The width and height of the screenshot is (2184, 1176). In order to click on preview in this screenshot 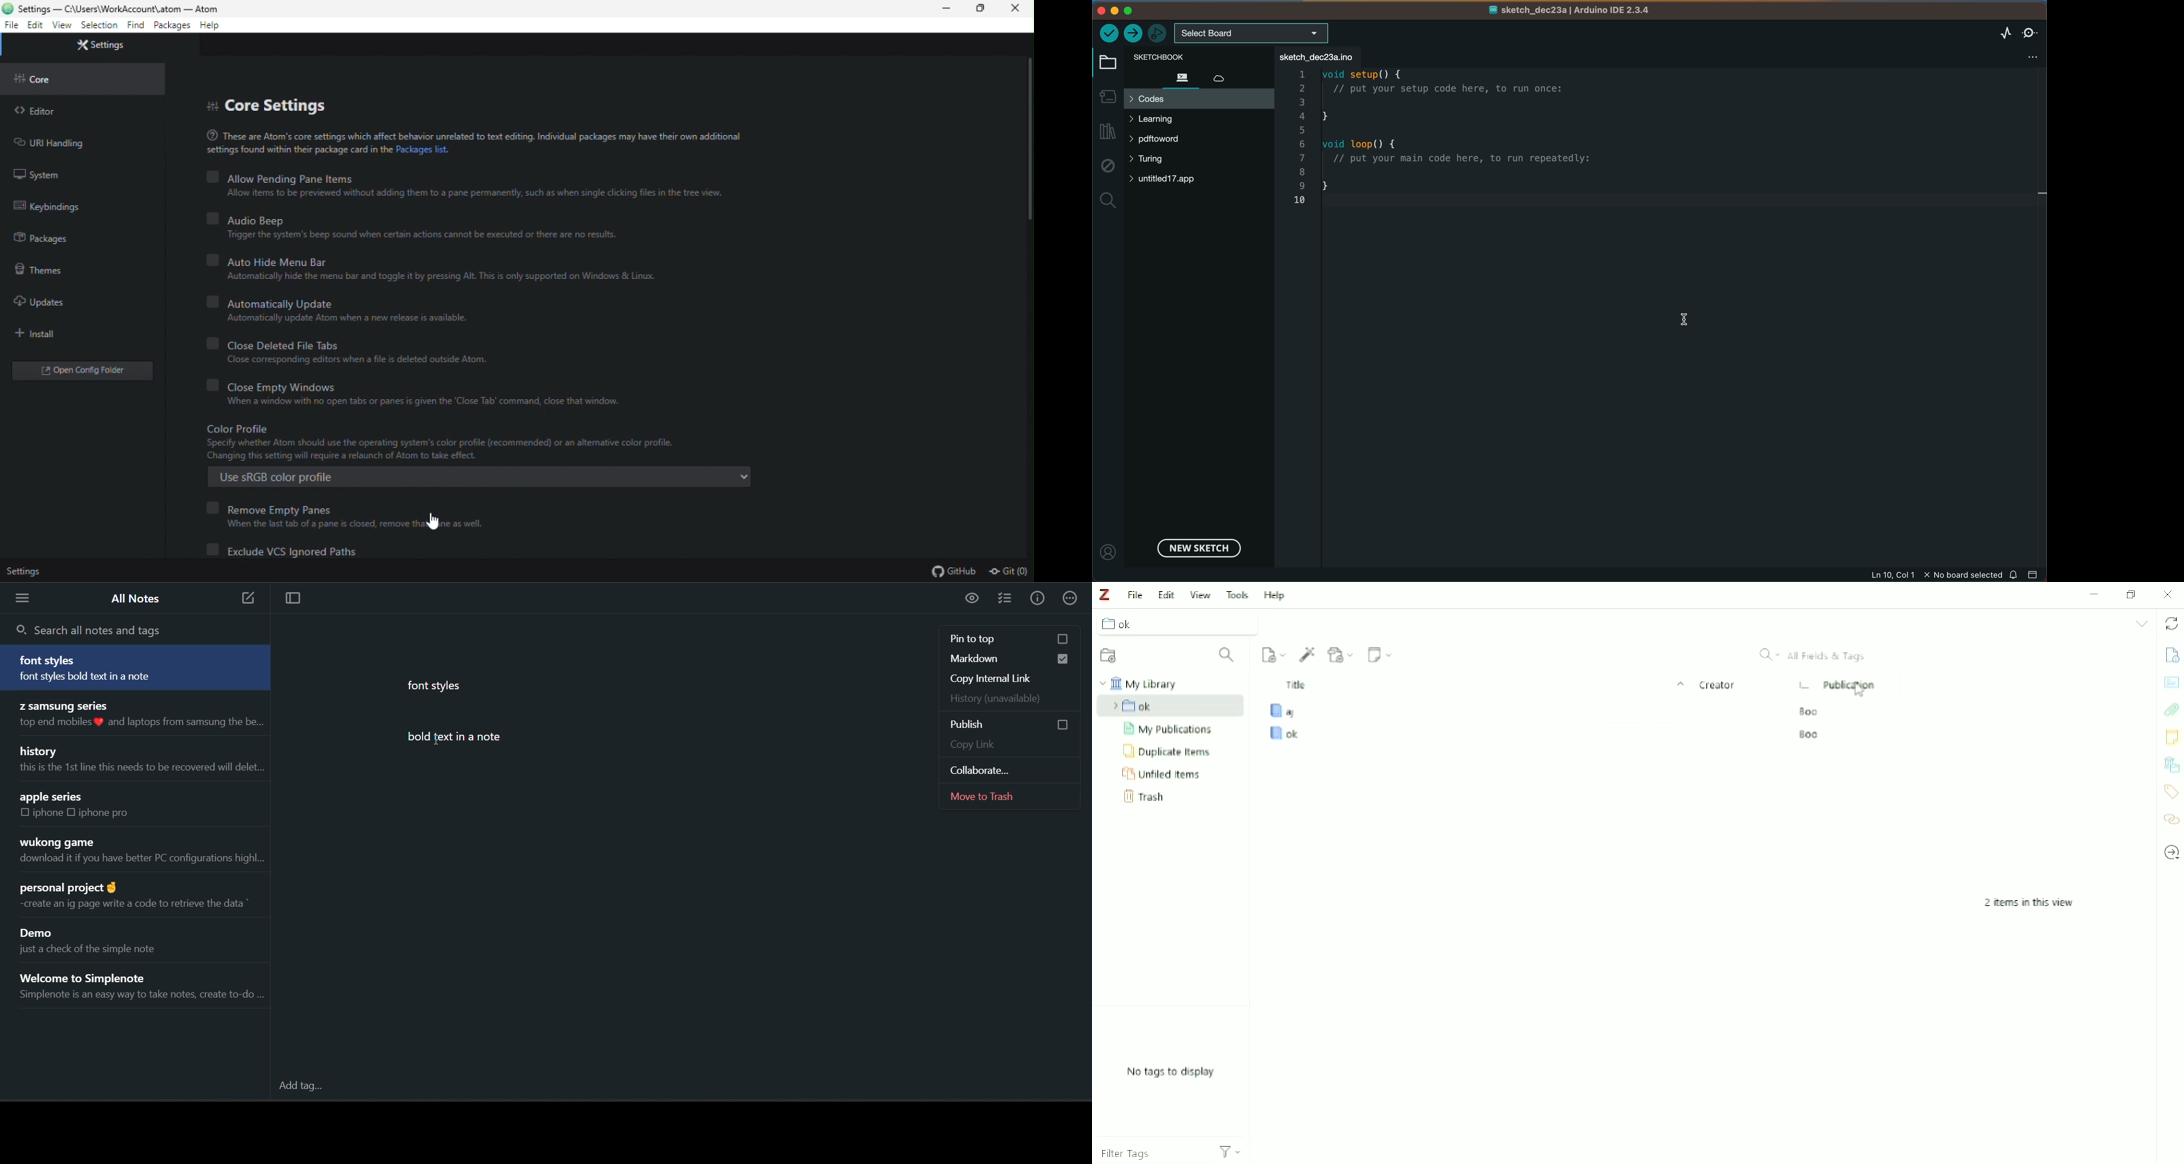, I will do `click(973, 598)`.